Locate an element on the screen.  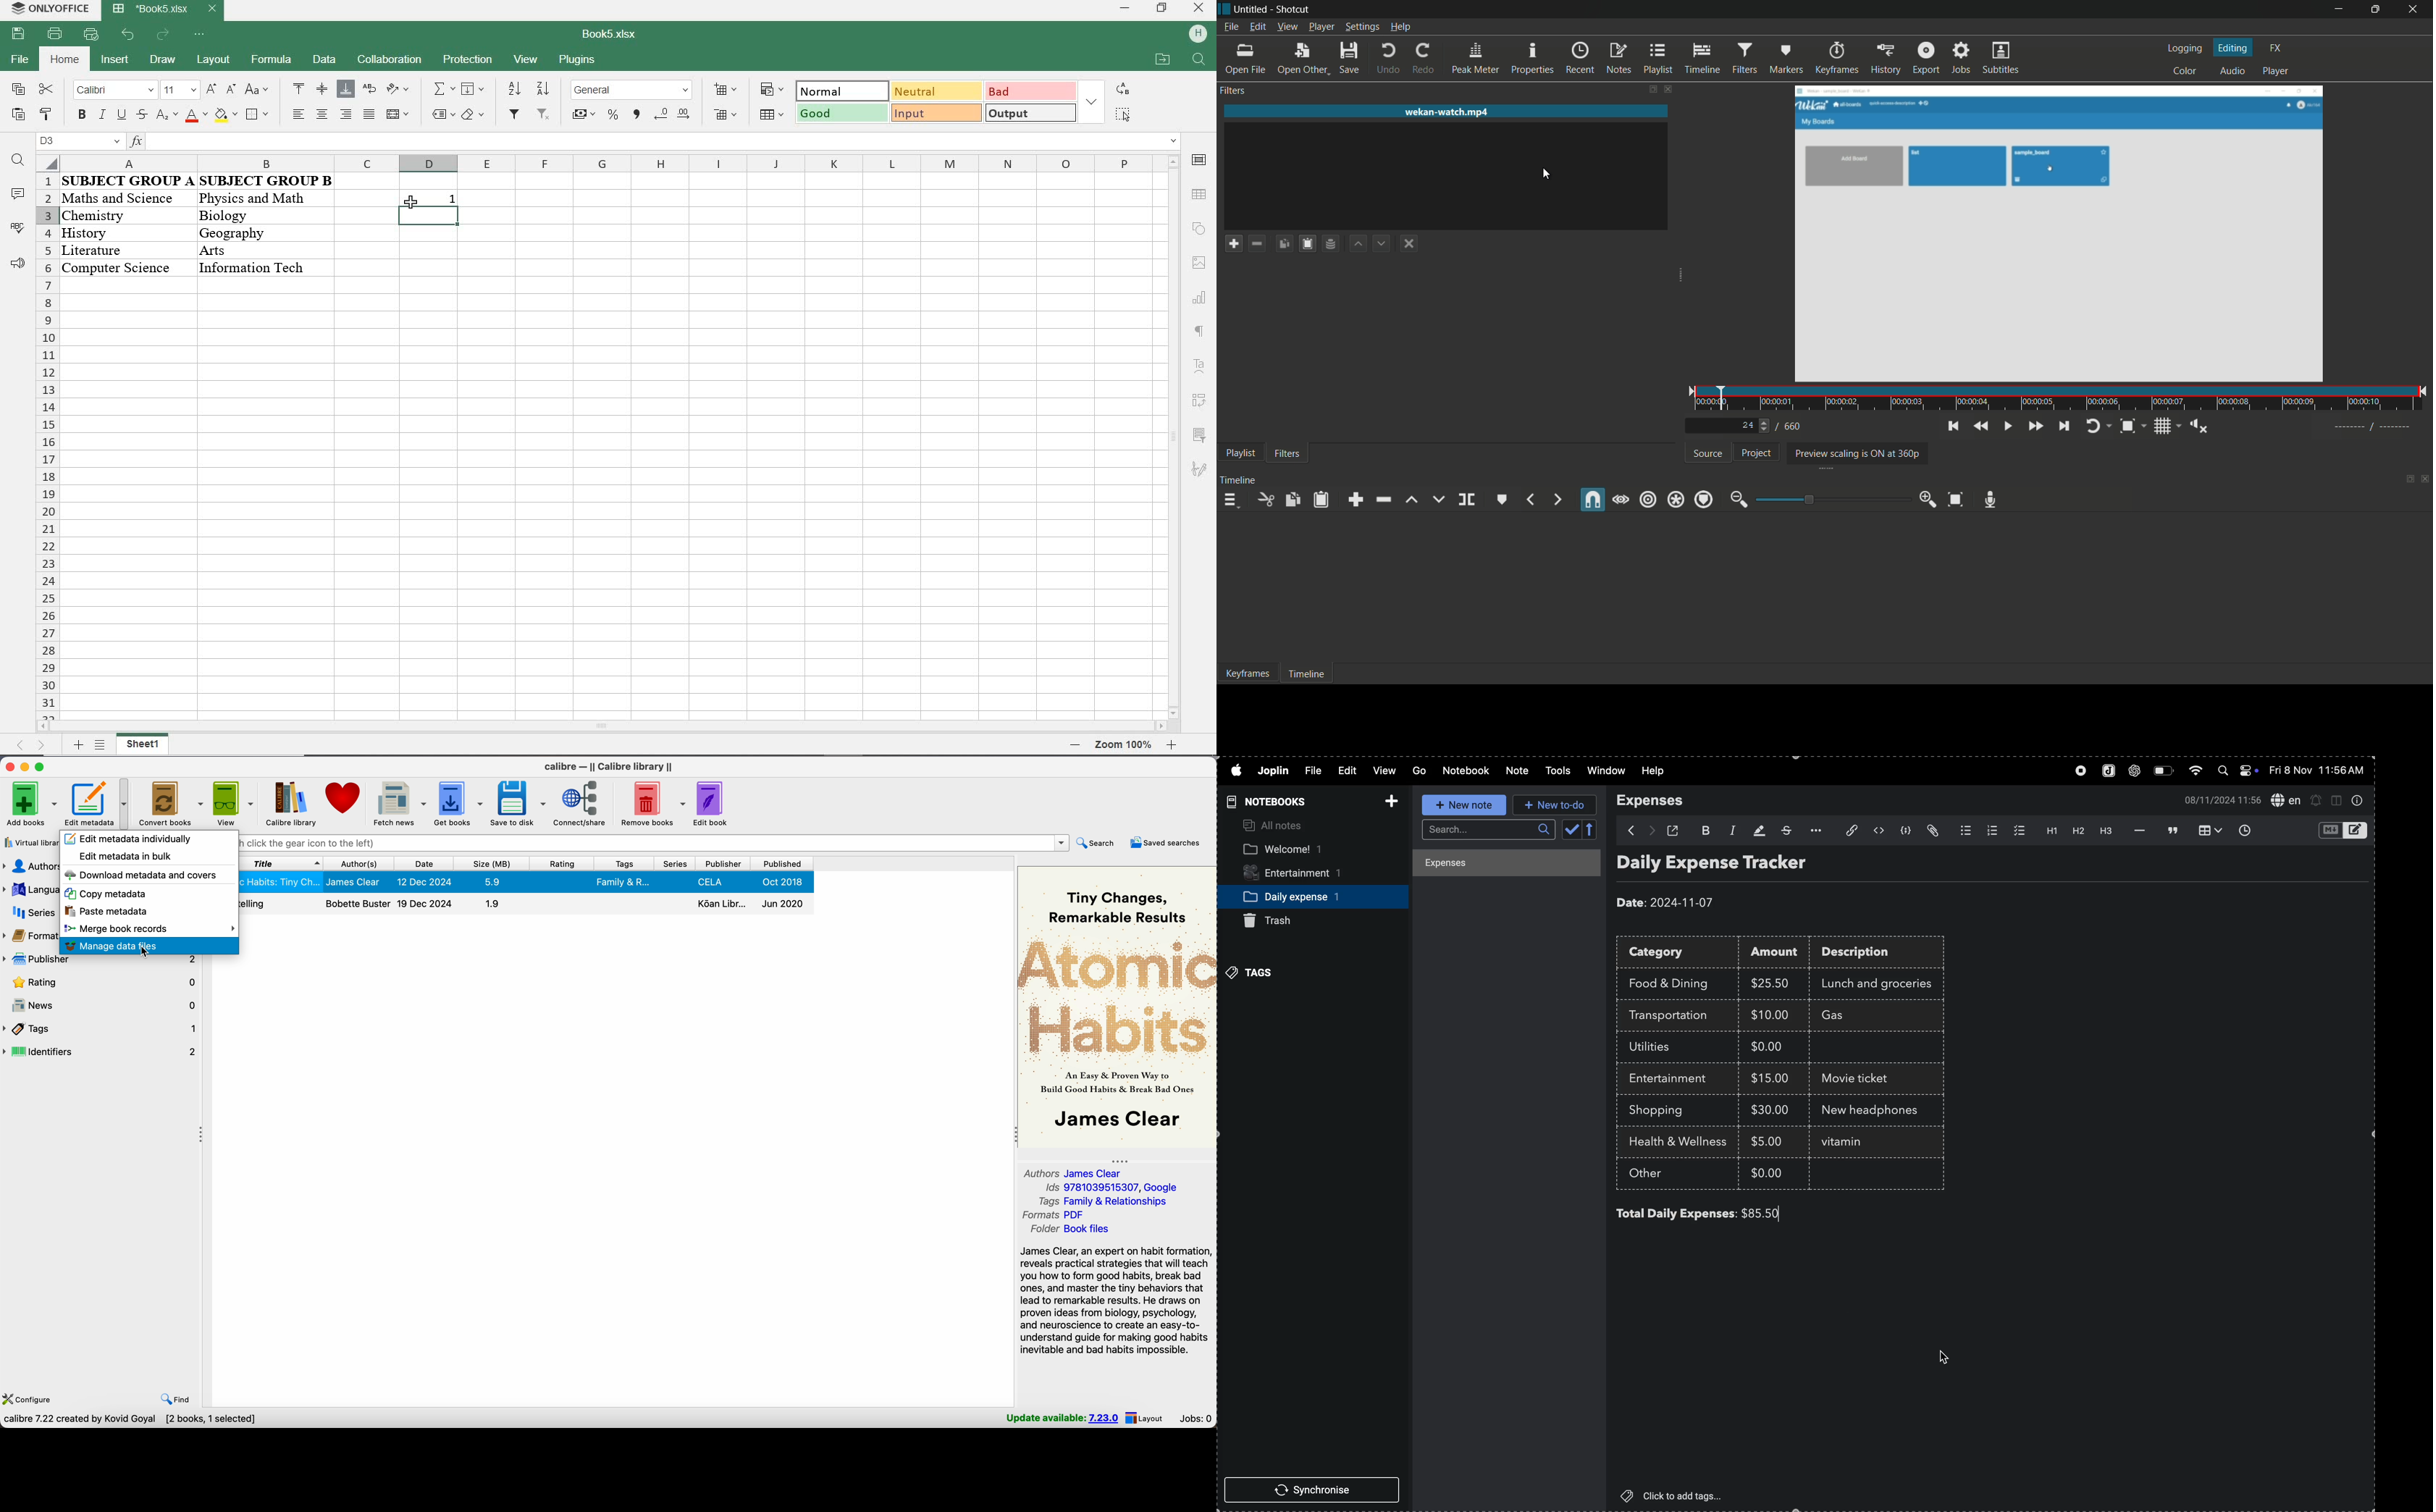
note is located at coordinates (1515, 771).